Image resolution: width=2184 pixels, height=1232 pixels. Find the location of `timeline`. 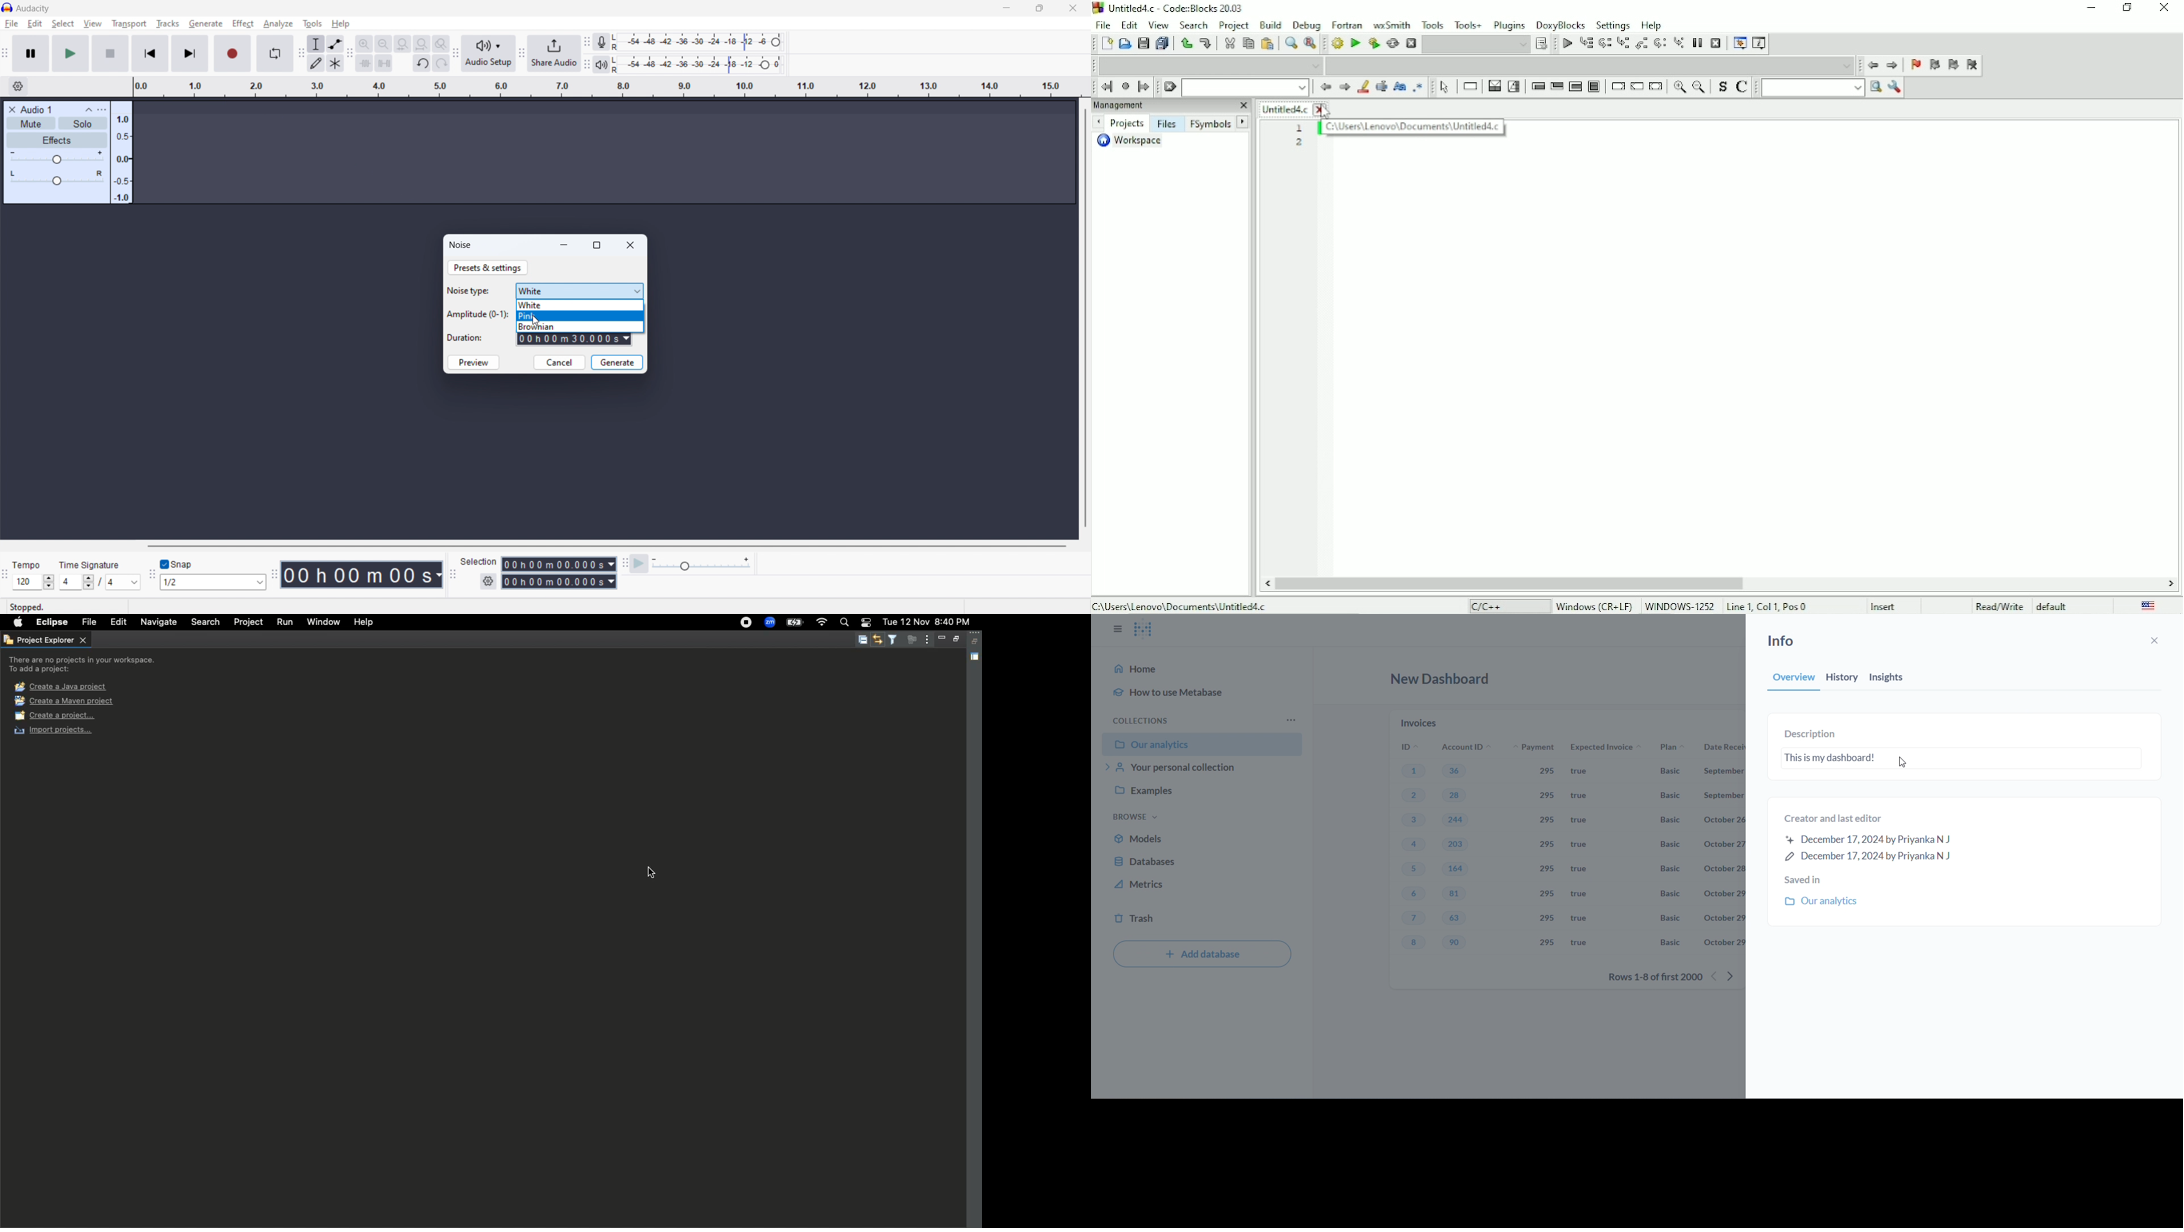

timeline is located at coordinates (605, 88).